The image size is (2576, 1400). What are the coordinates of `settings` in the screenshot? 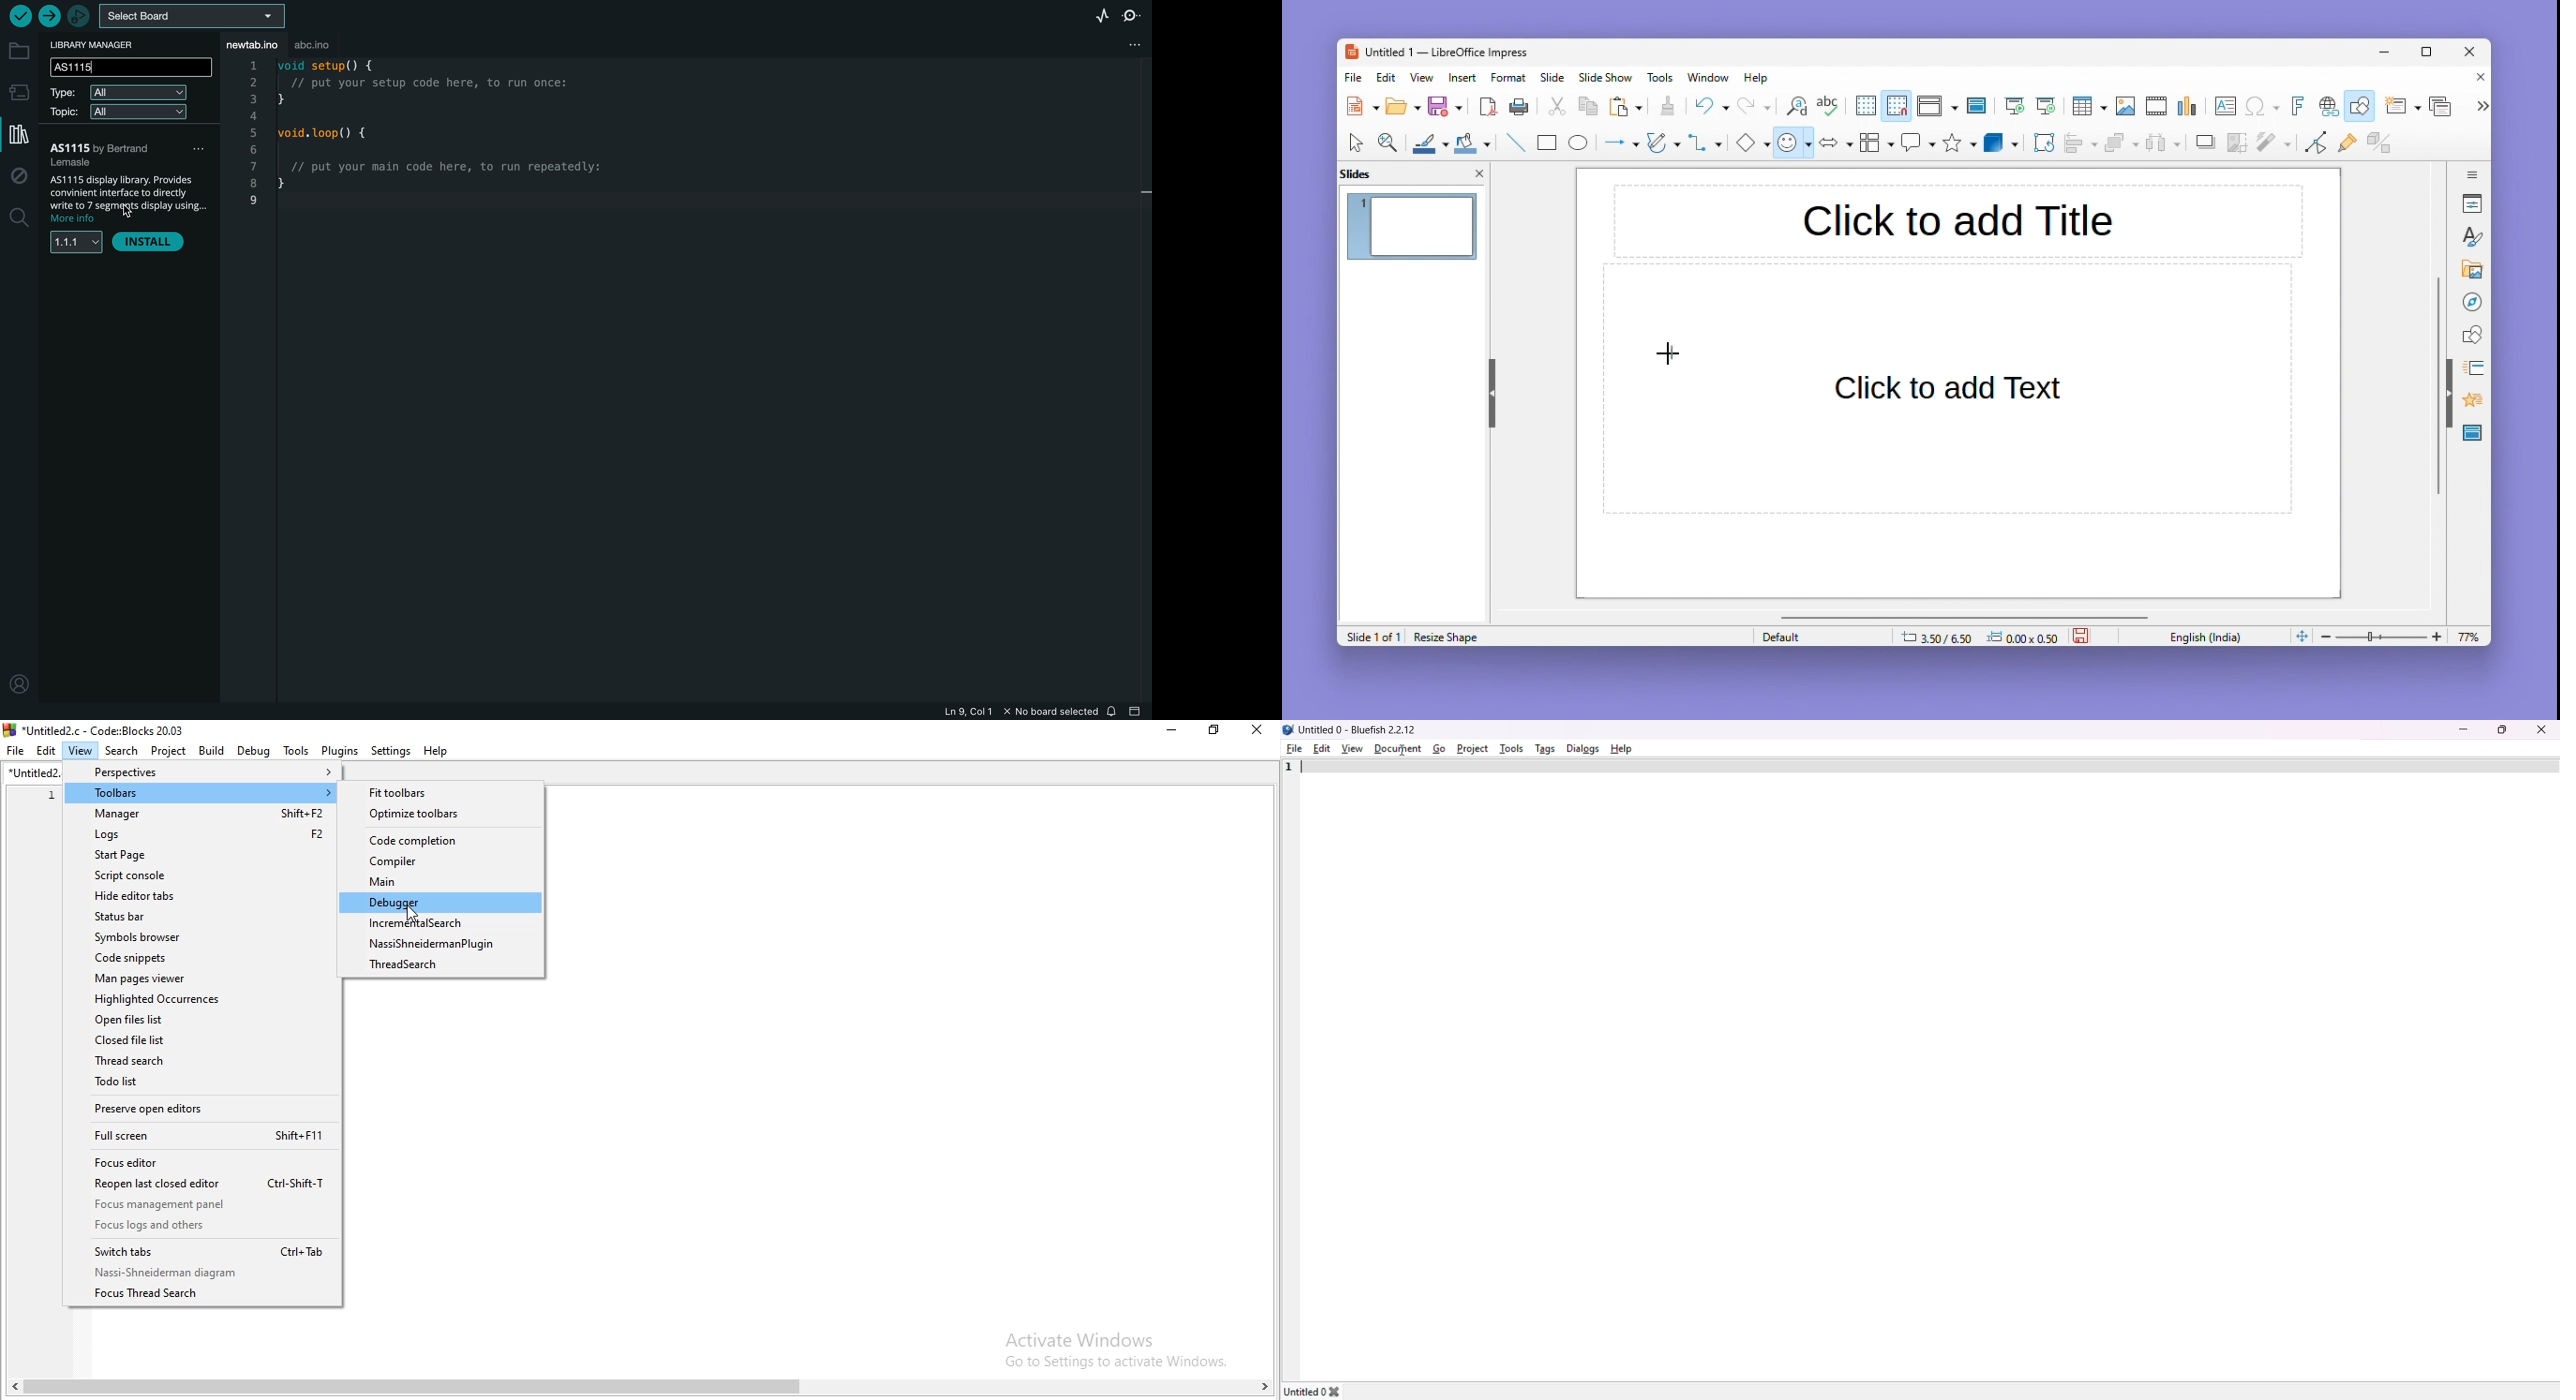 It's located at (389, 750).